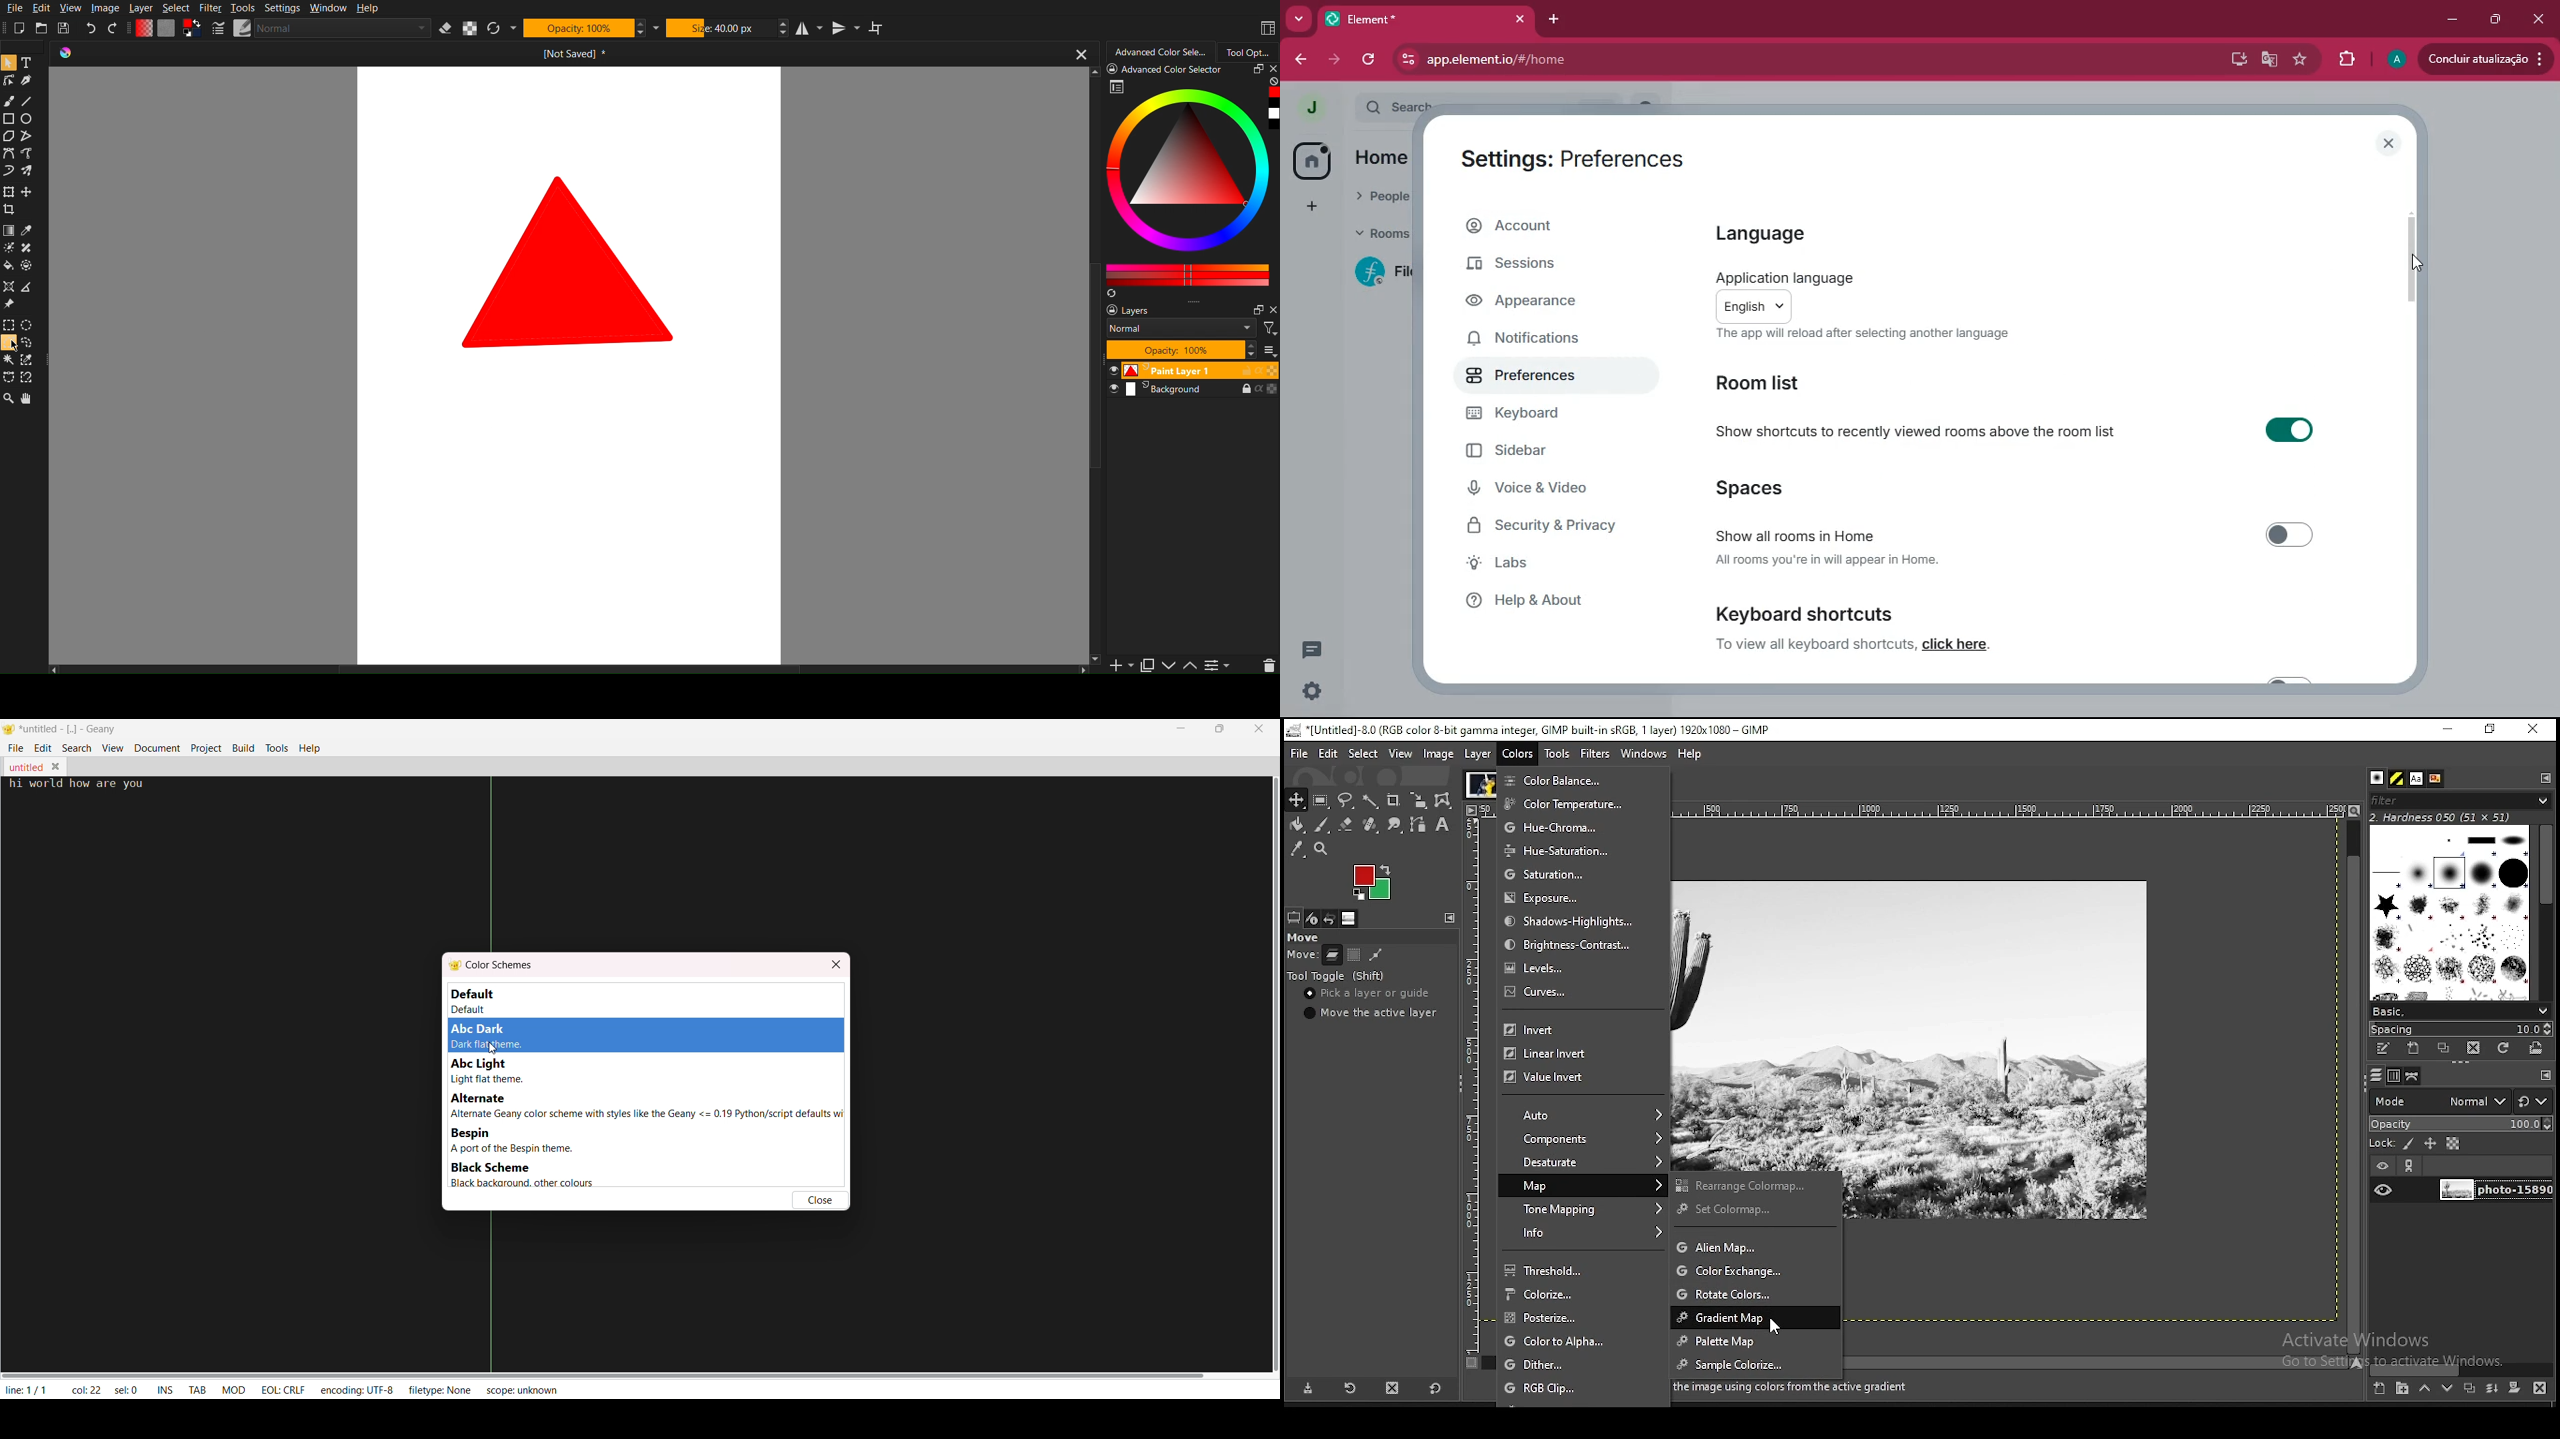 This screenshot has height=1456, width=2576. I want to click on view, so click(113, 747).